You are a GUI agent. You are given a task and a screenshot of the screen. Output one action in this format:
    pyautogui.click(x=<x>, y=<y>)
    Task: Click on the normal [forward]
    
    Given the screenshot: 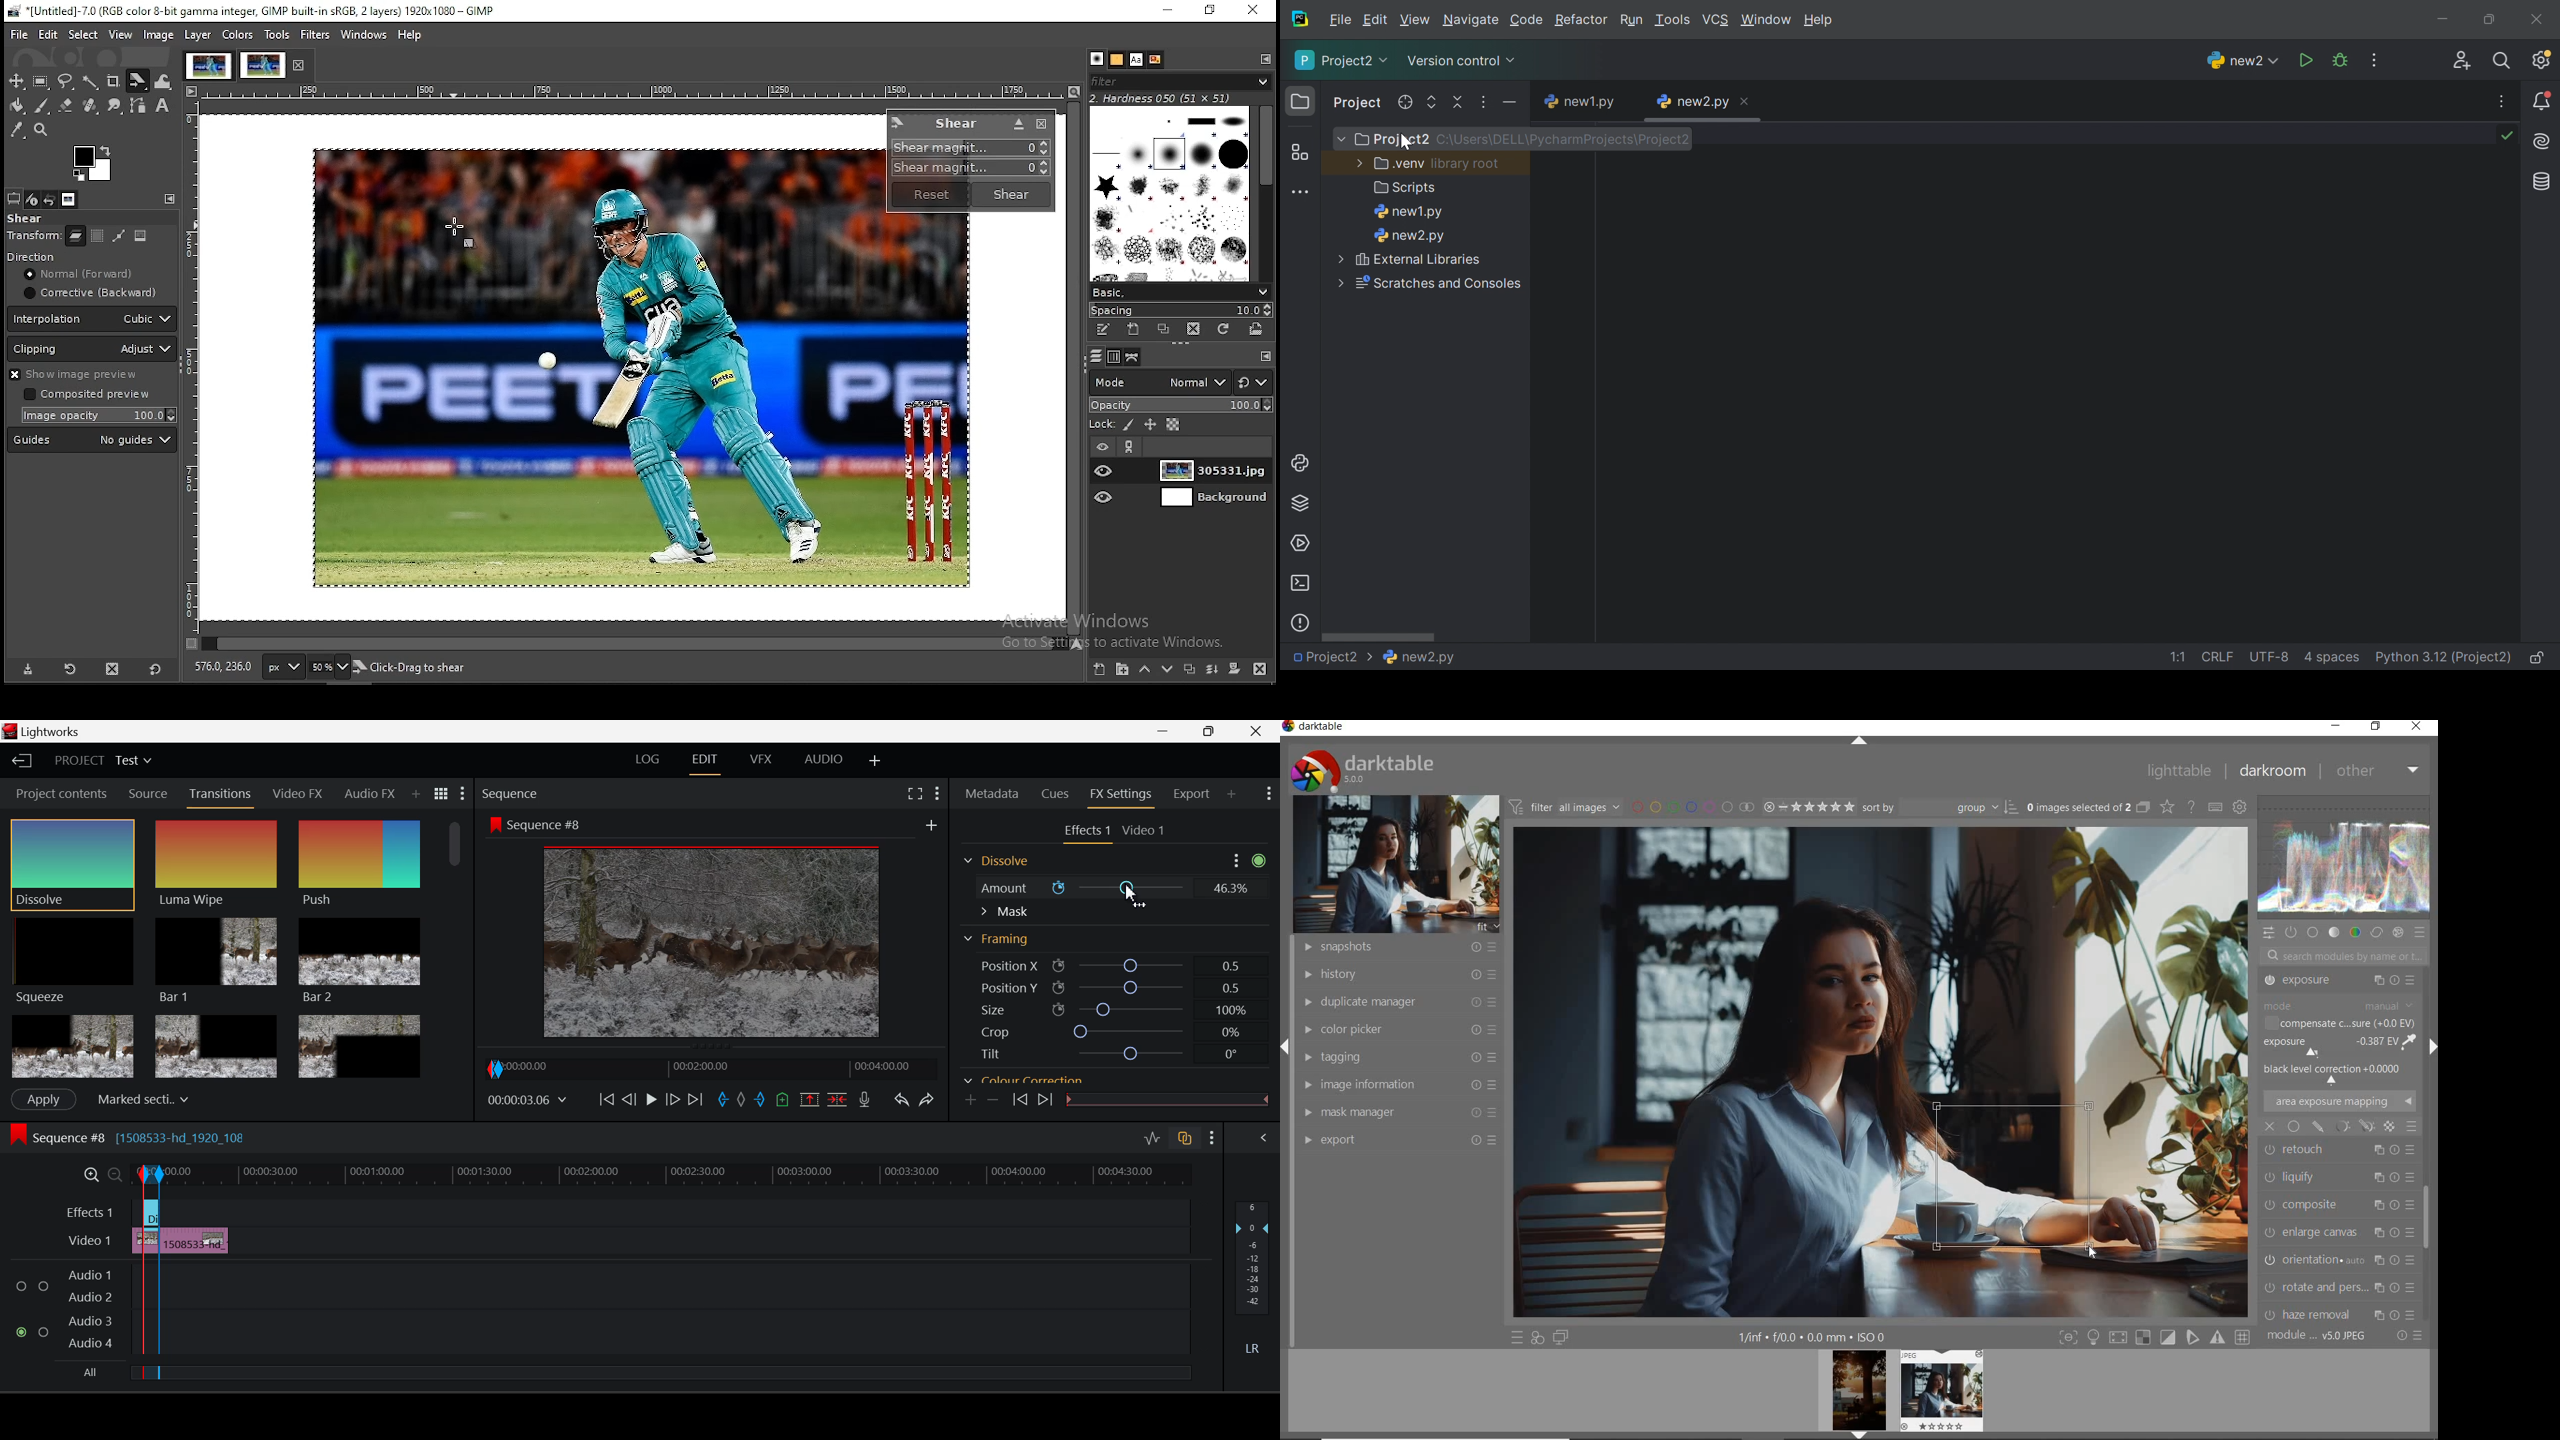 What is the action you would take?
    pyautogui.click(x=93, y=274)
    